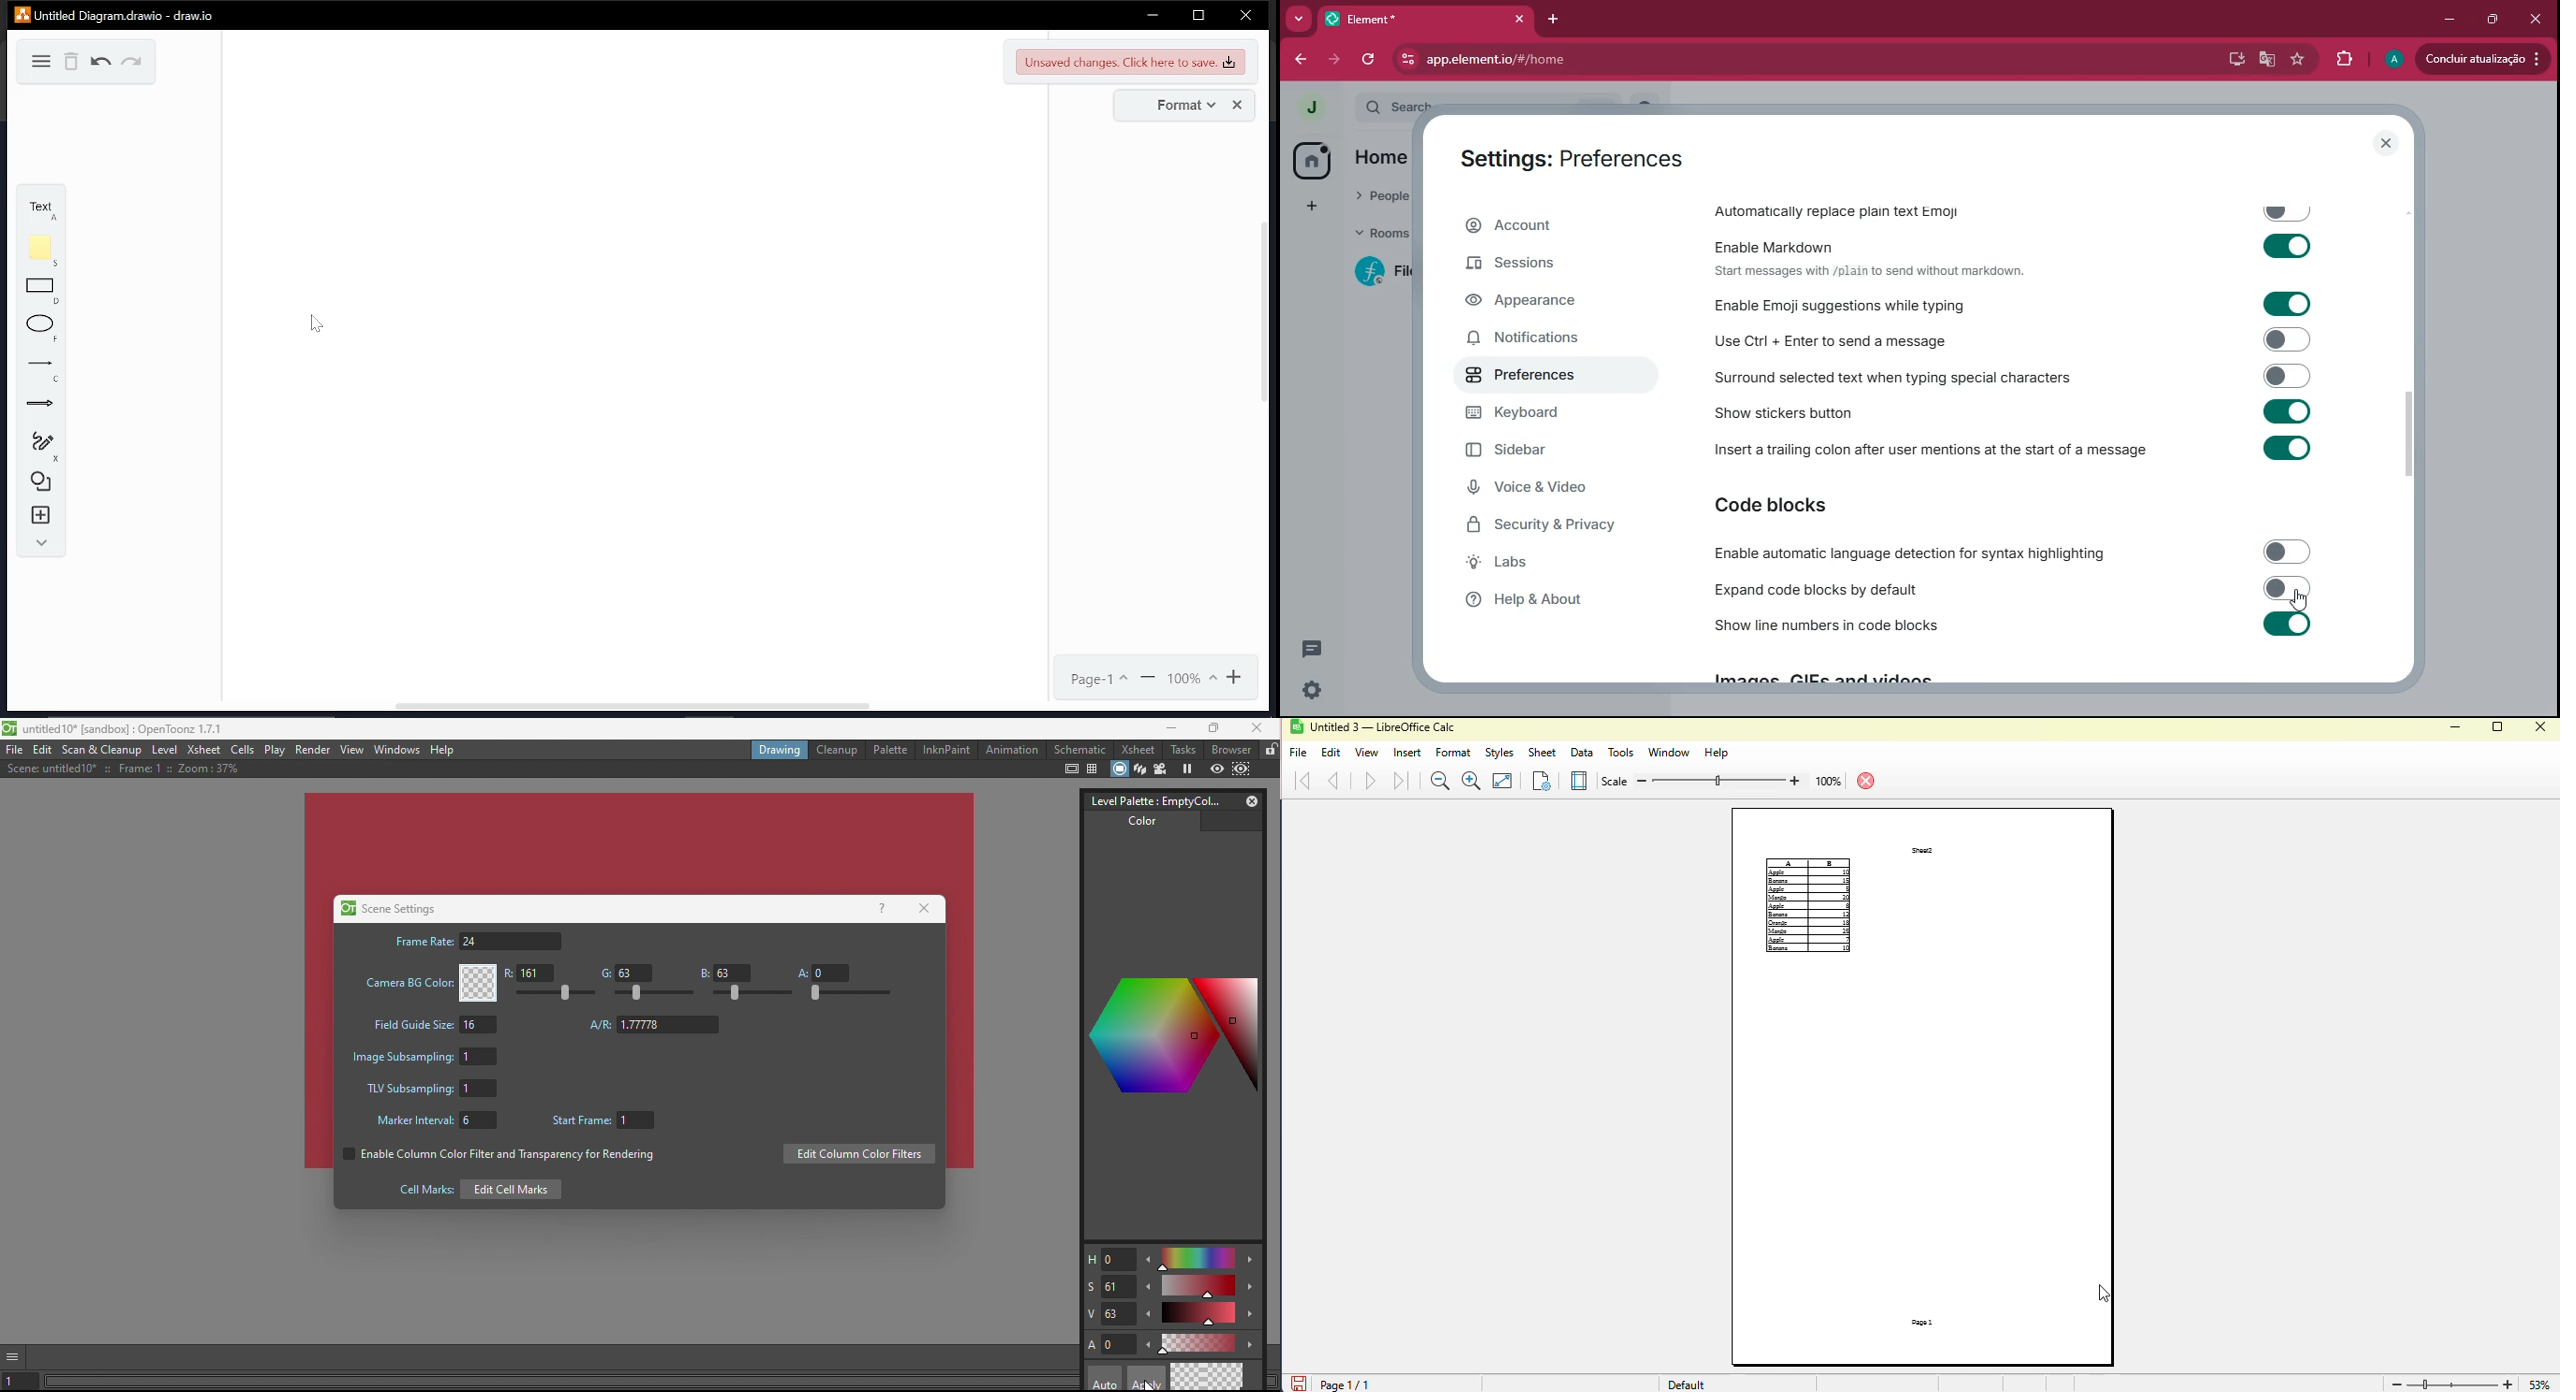 Image resolution: width=2576 pixels, height=1400 pixels. What do you see at coordinates (1150, 678) in the screenshot?
I see `zoom out` at bounding box center [1150, 678].